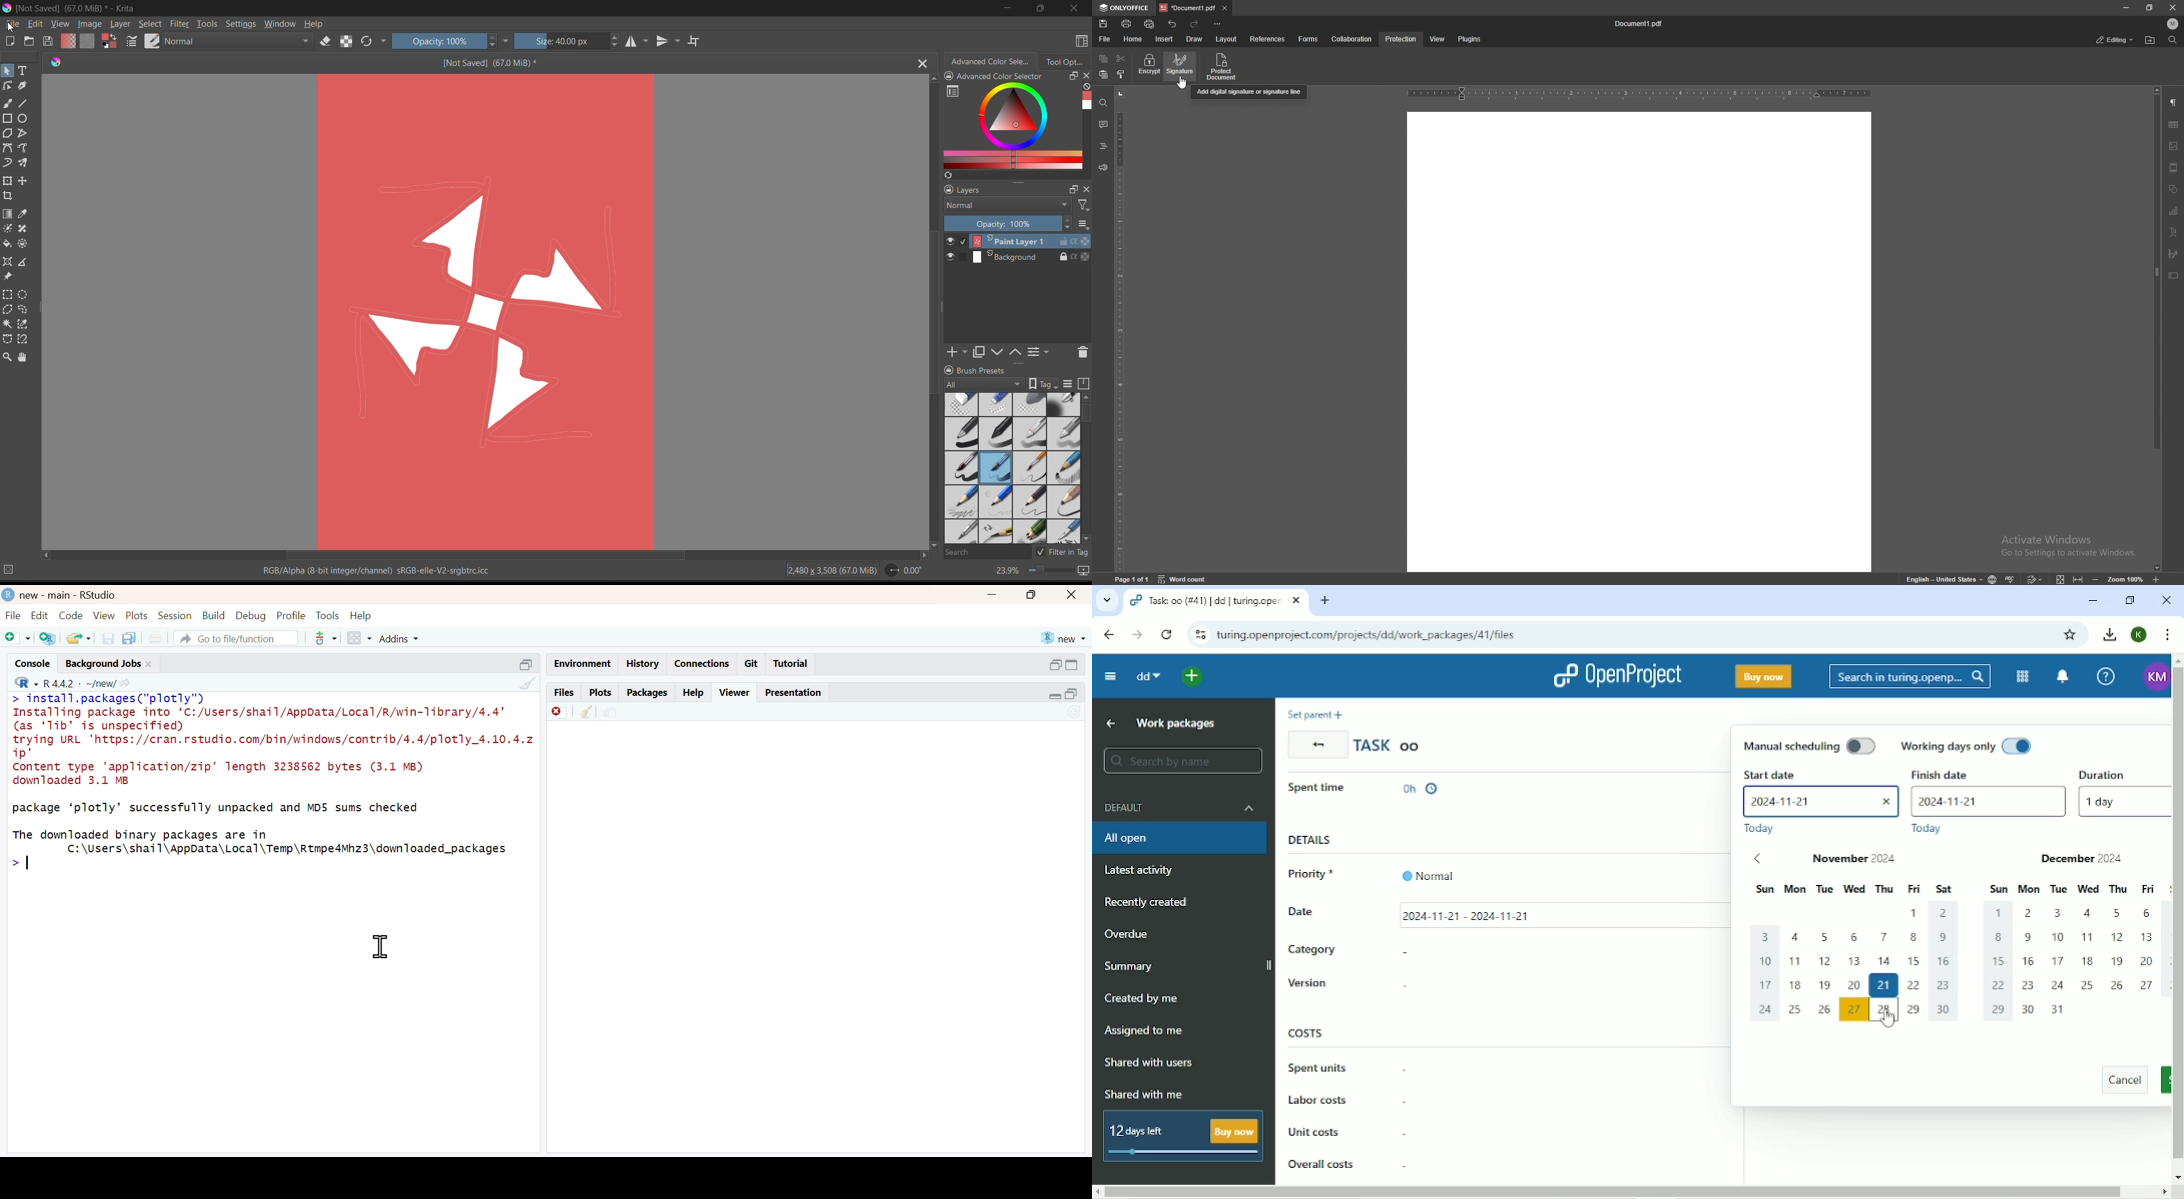 The image size is (2184, 1204). Describe the element at coordinates (647, 693) in the screenshot. I see `packages` at that location.